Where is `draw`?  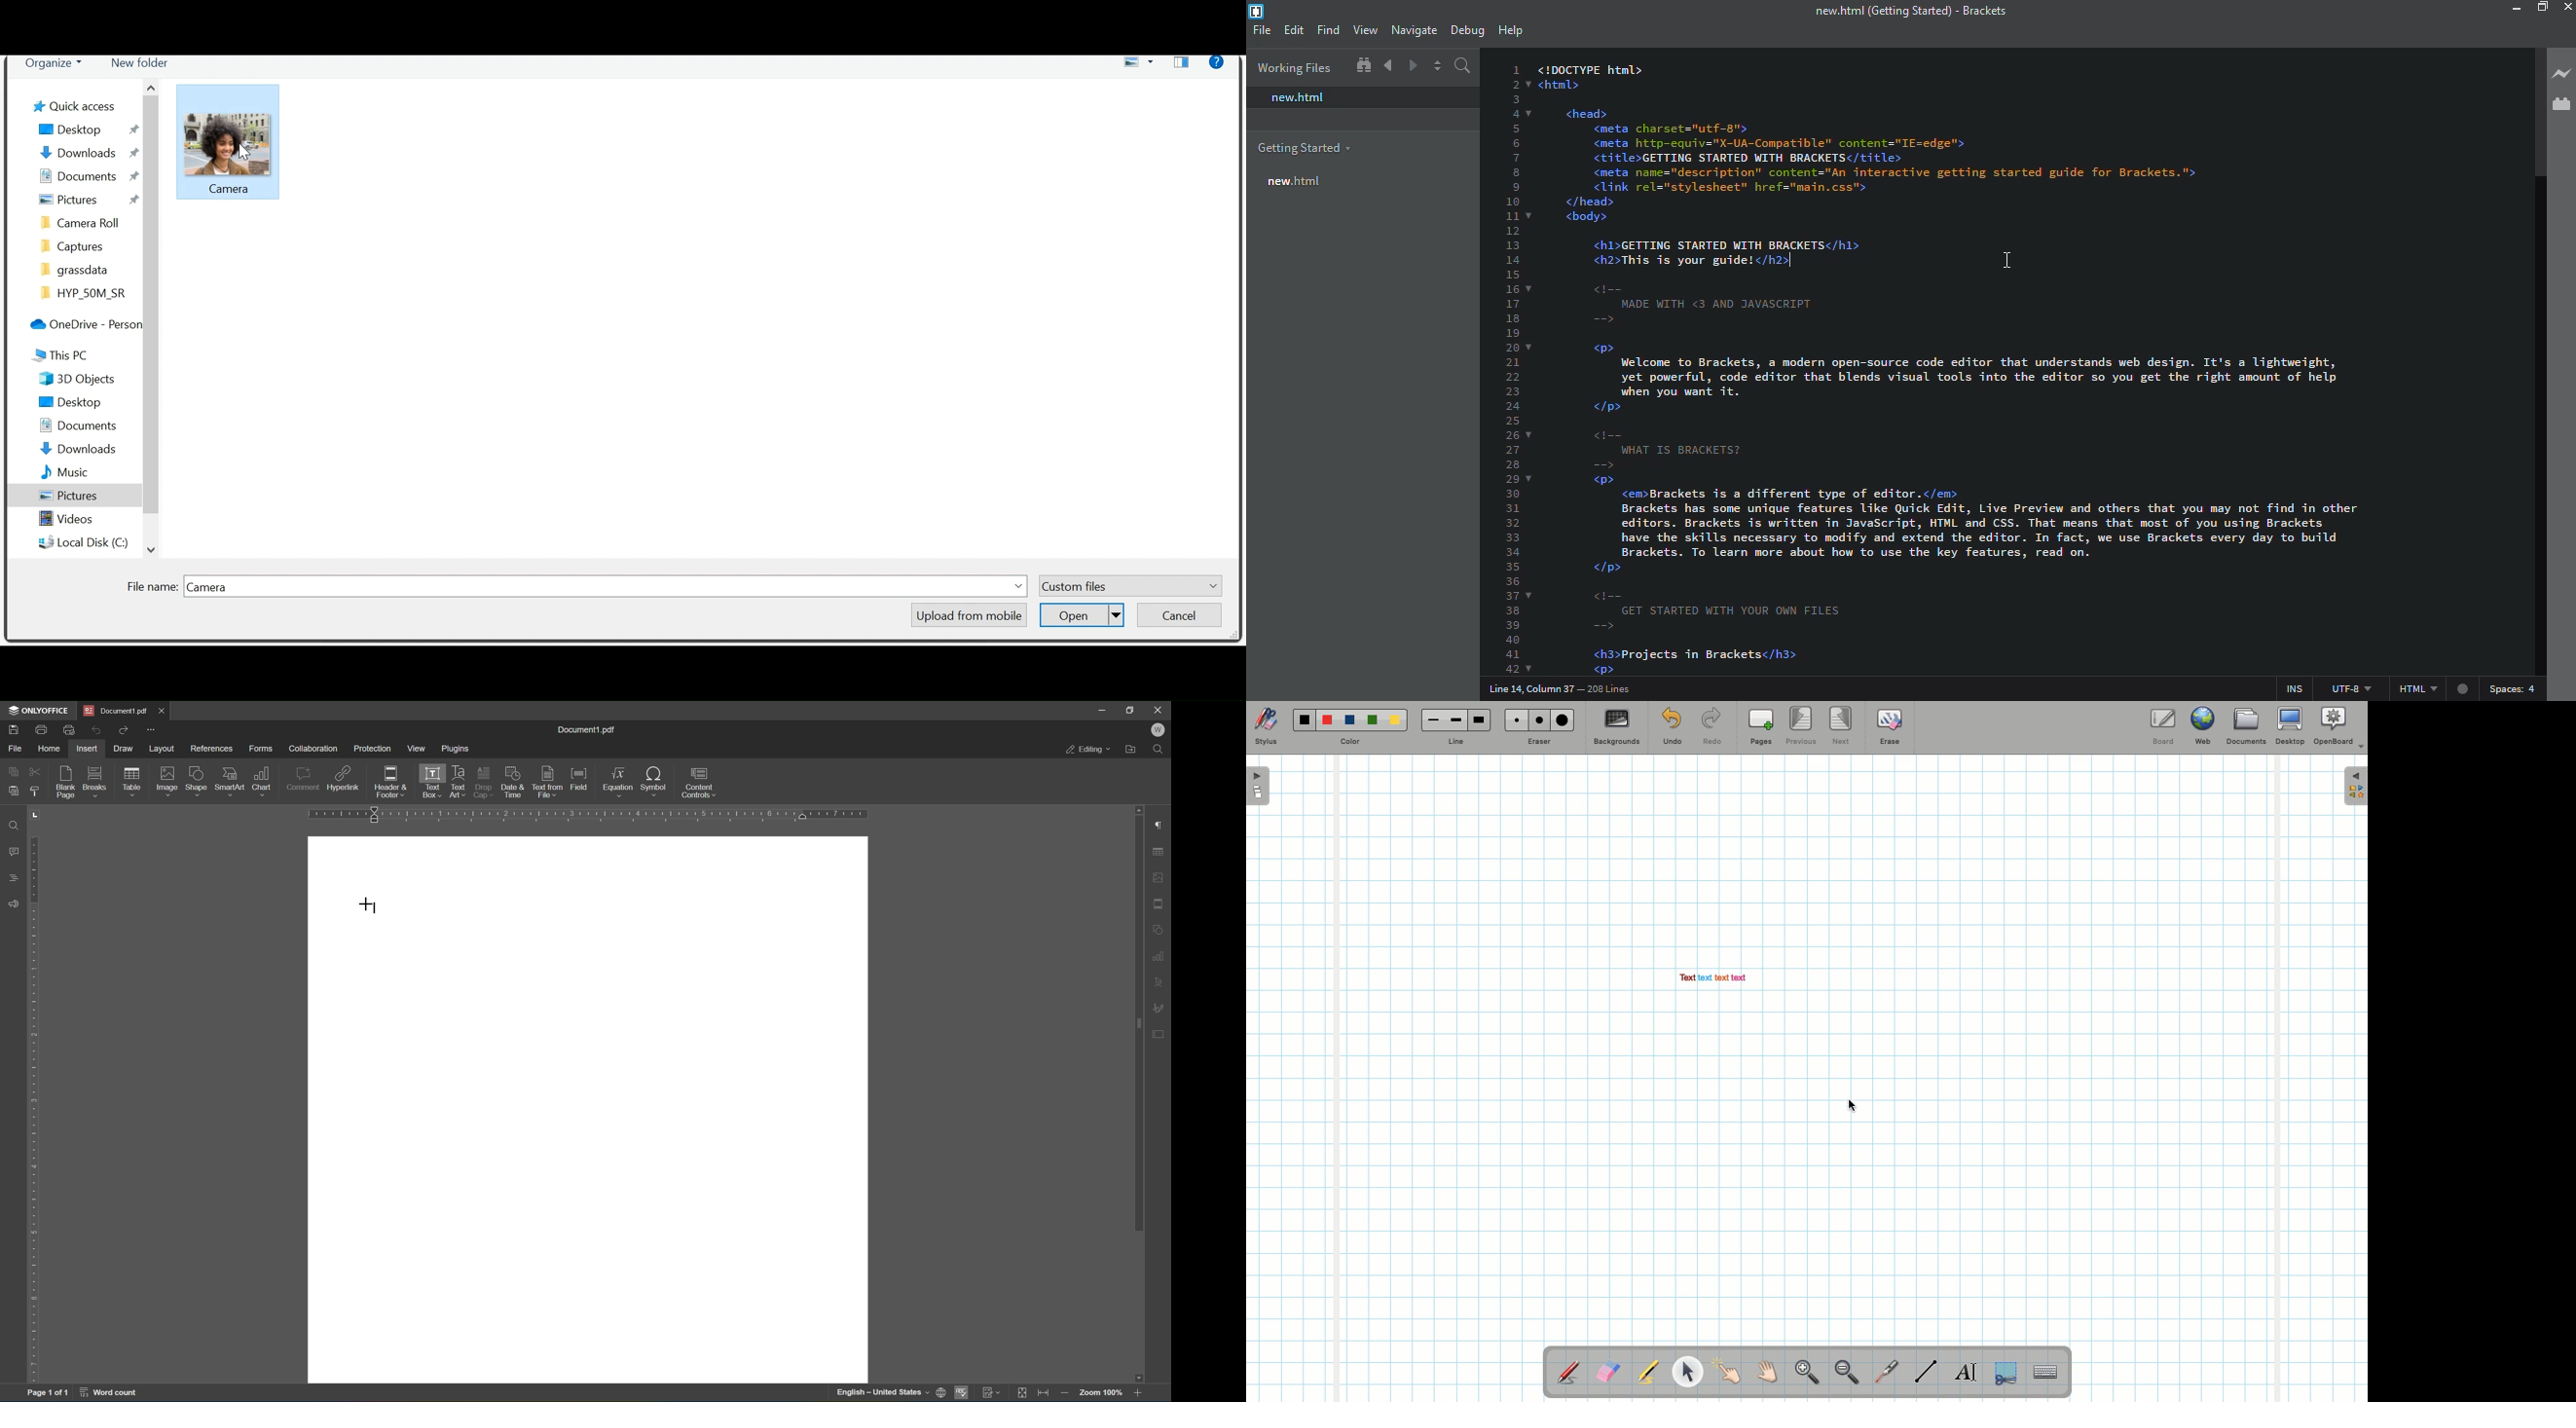
draw is located at coordinates (125, 747).